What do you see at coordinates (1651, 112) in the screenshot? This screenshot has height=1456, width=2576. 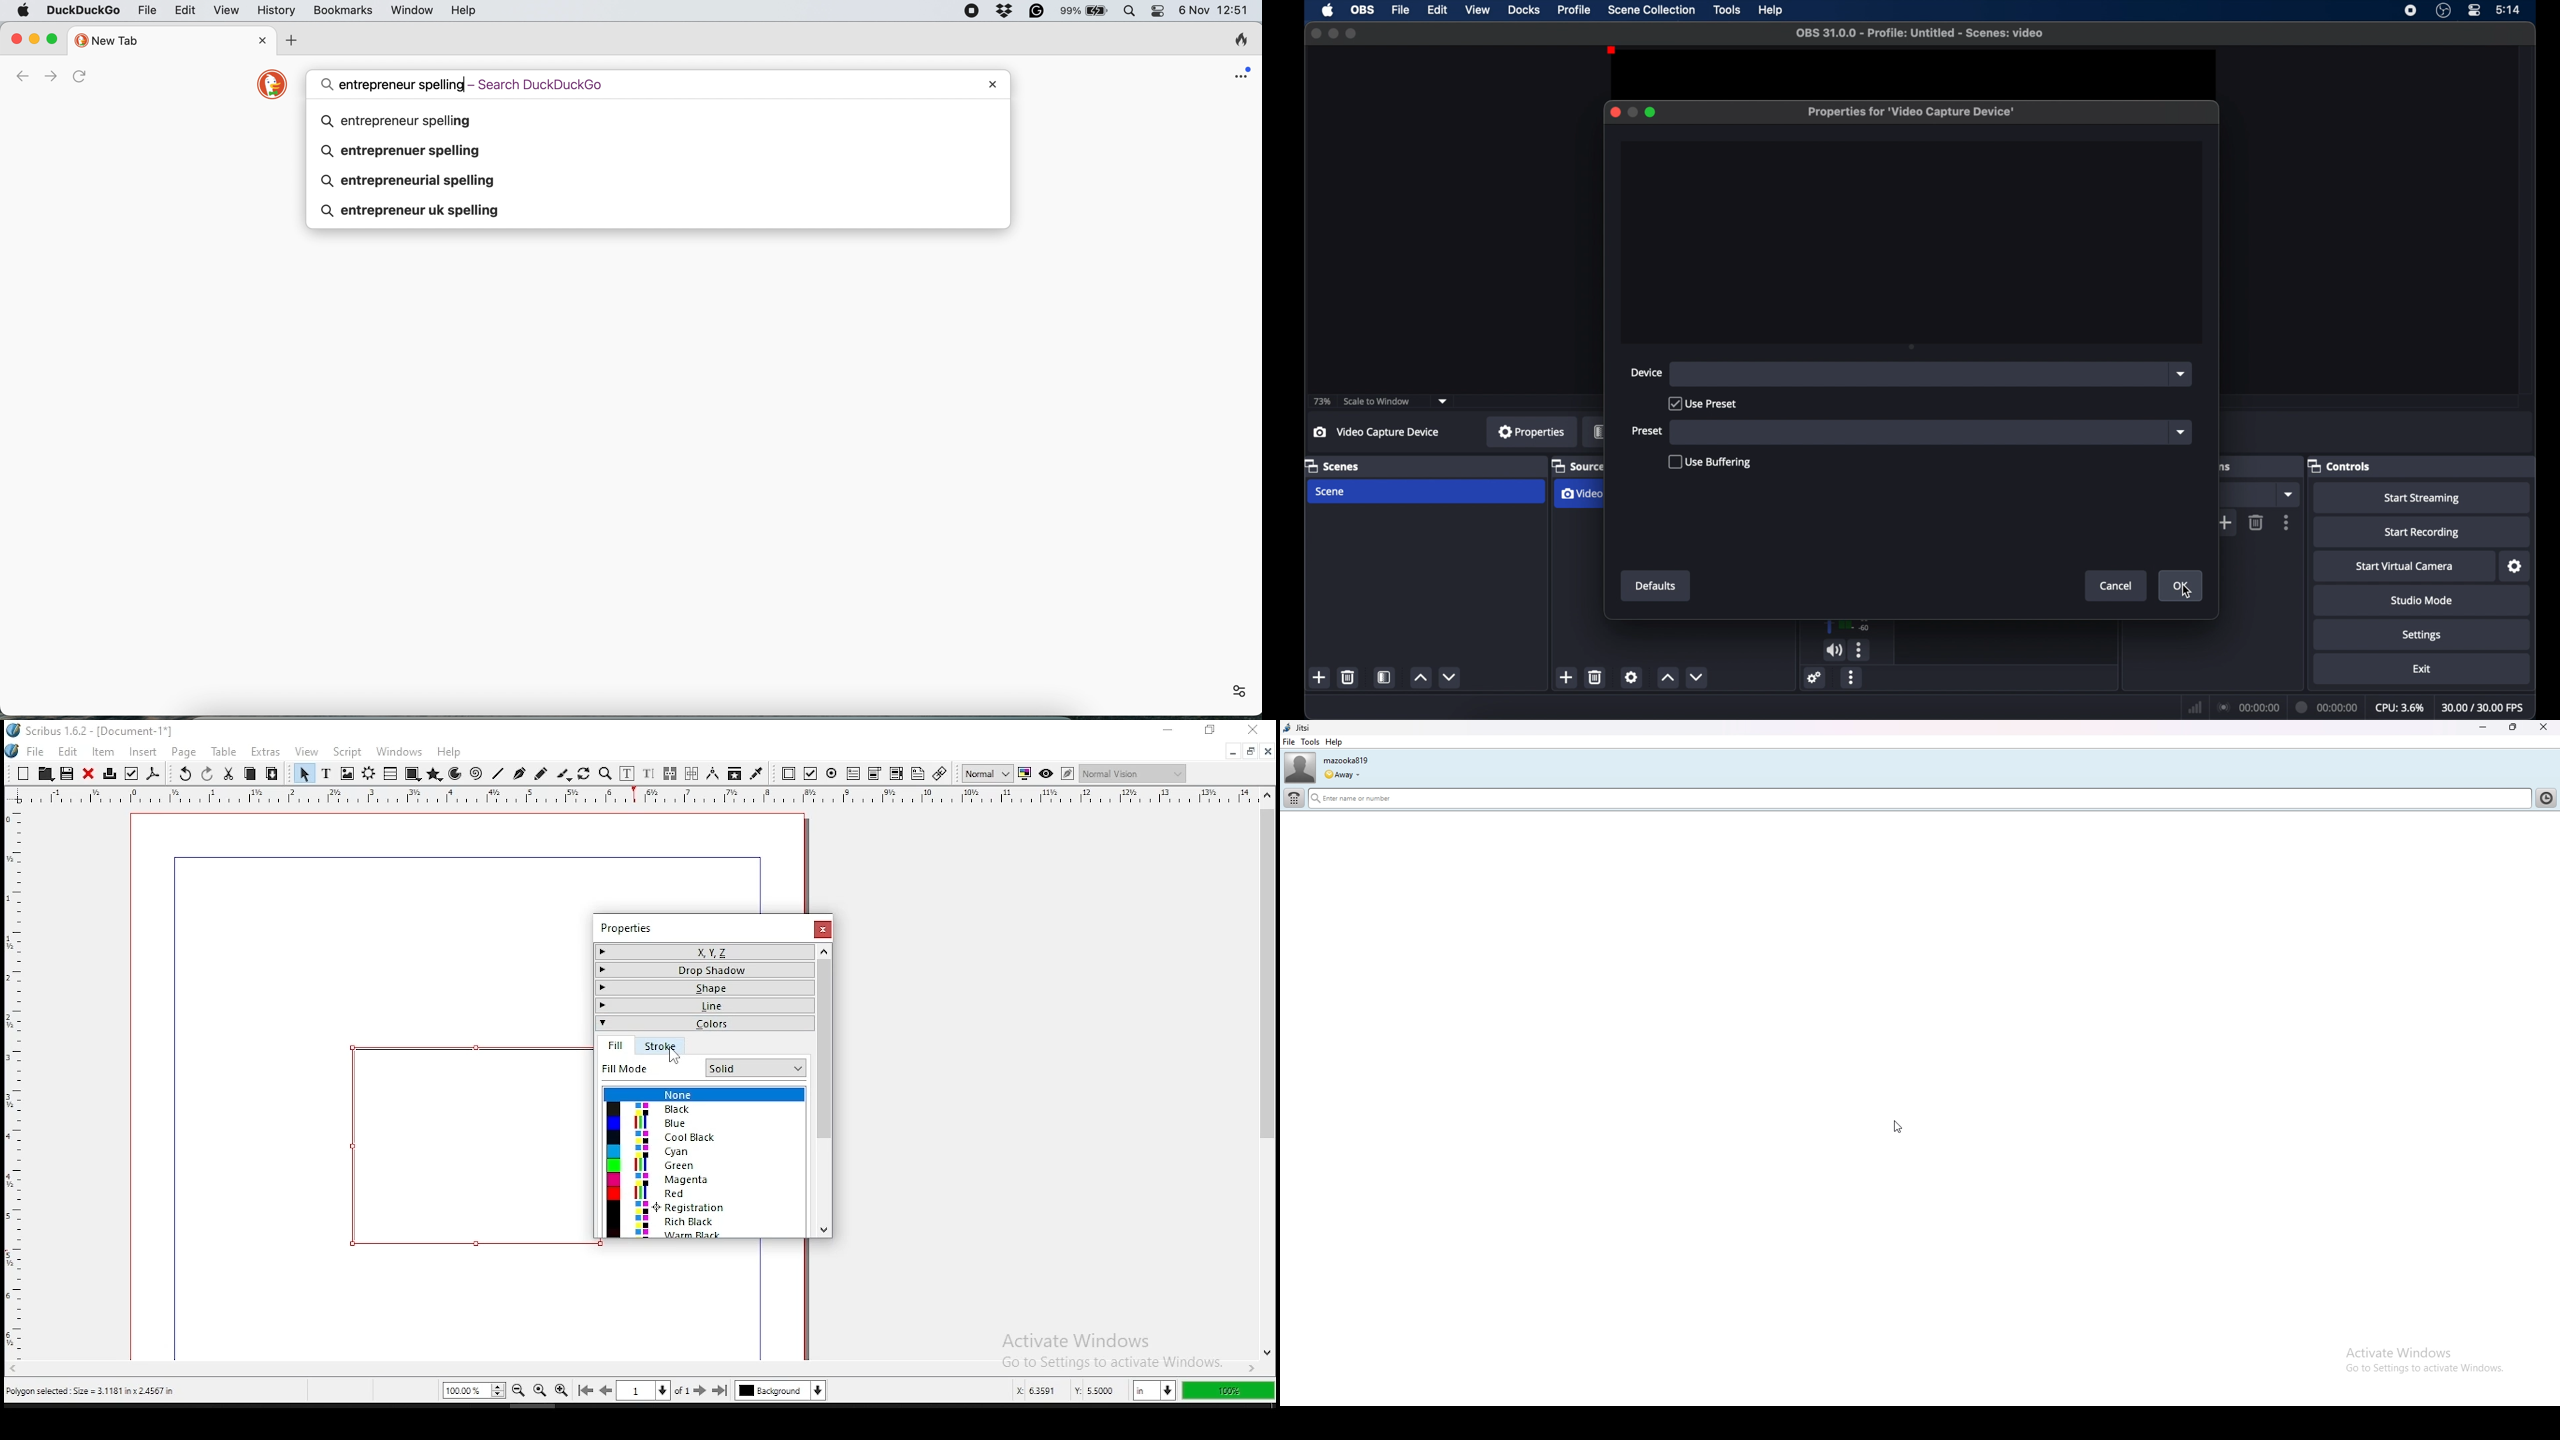 I see `maximize` at bounding box center [1651, 112].